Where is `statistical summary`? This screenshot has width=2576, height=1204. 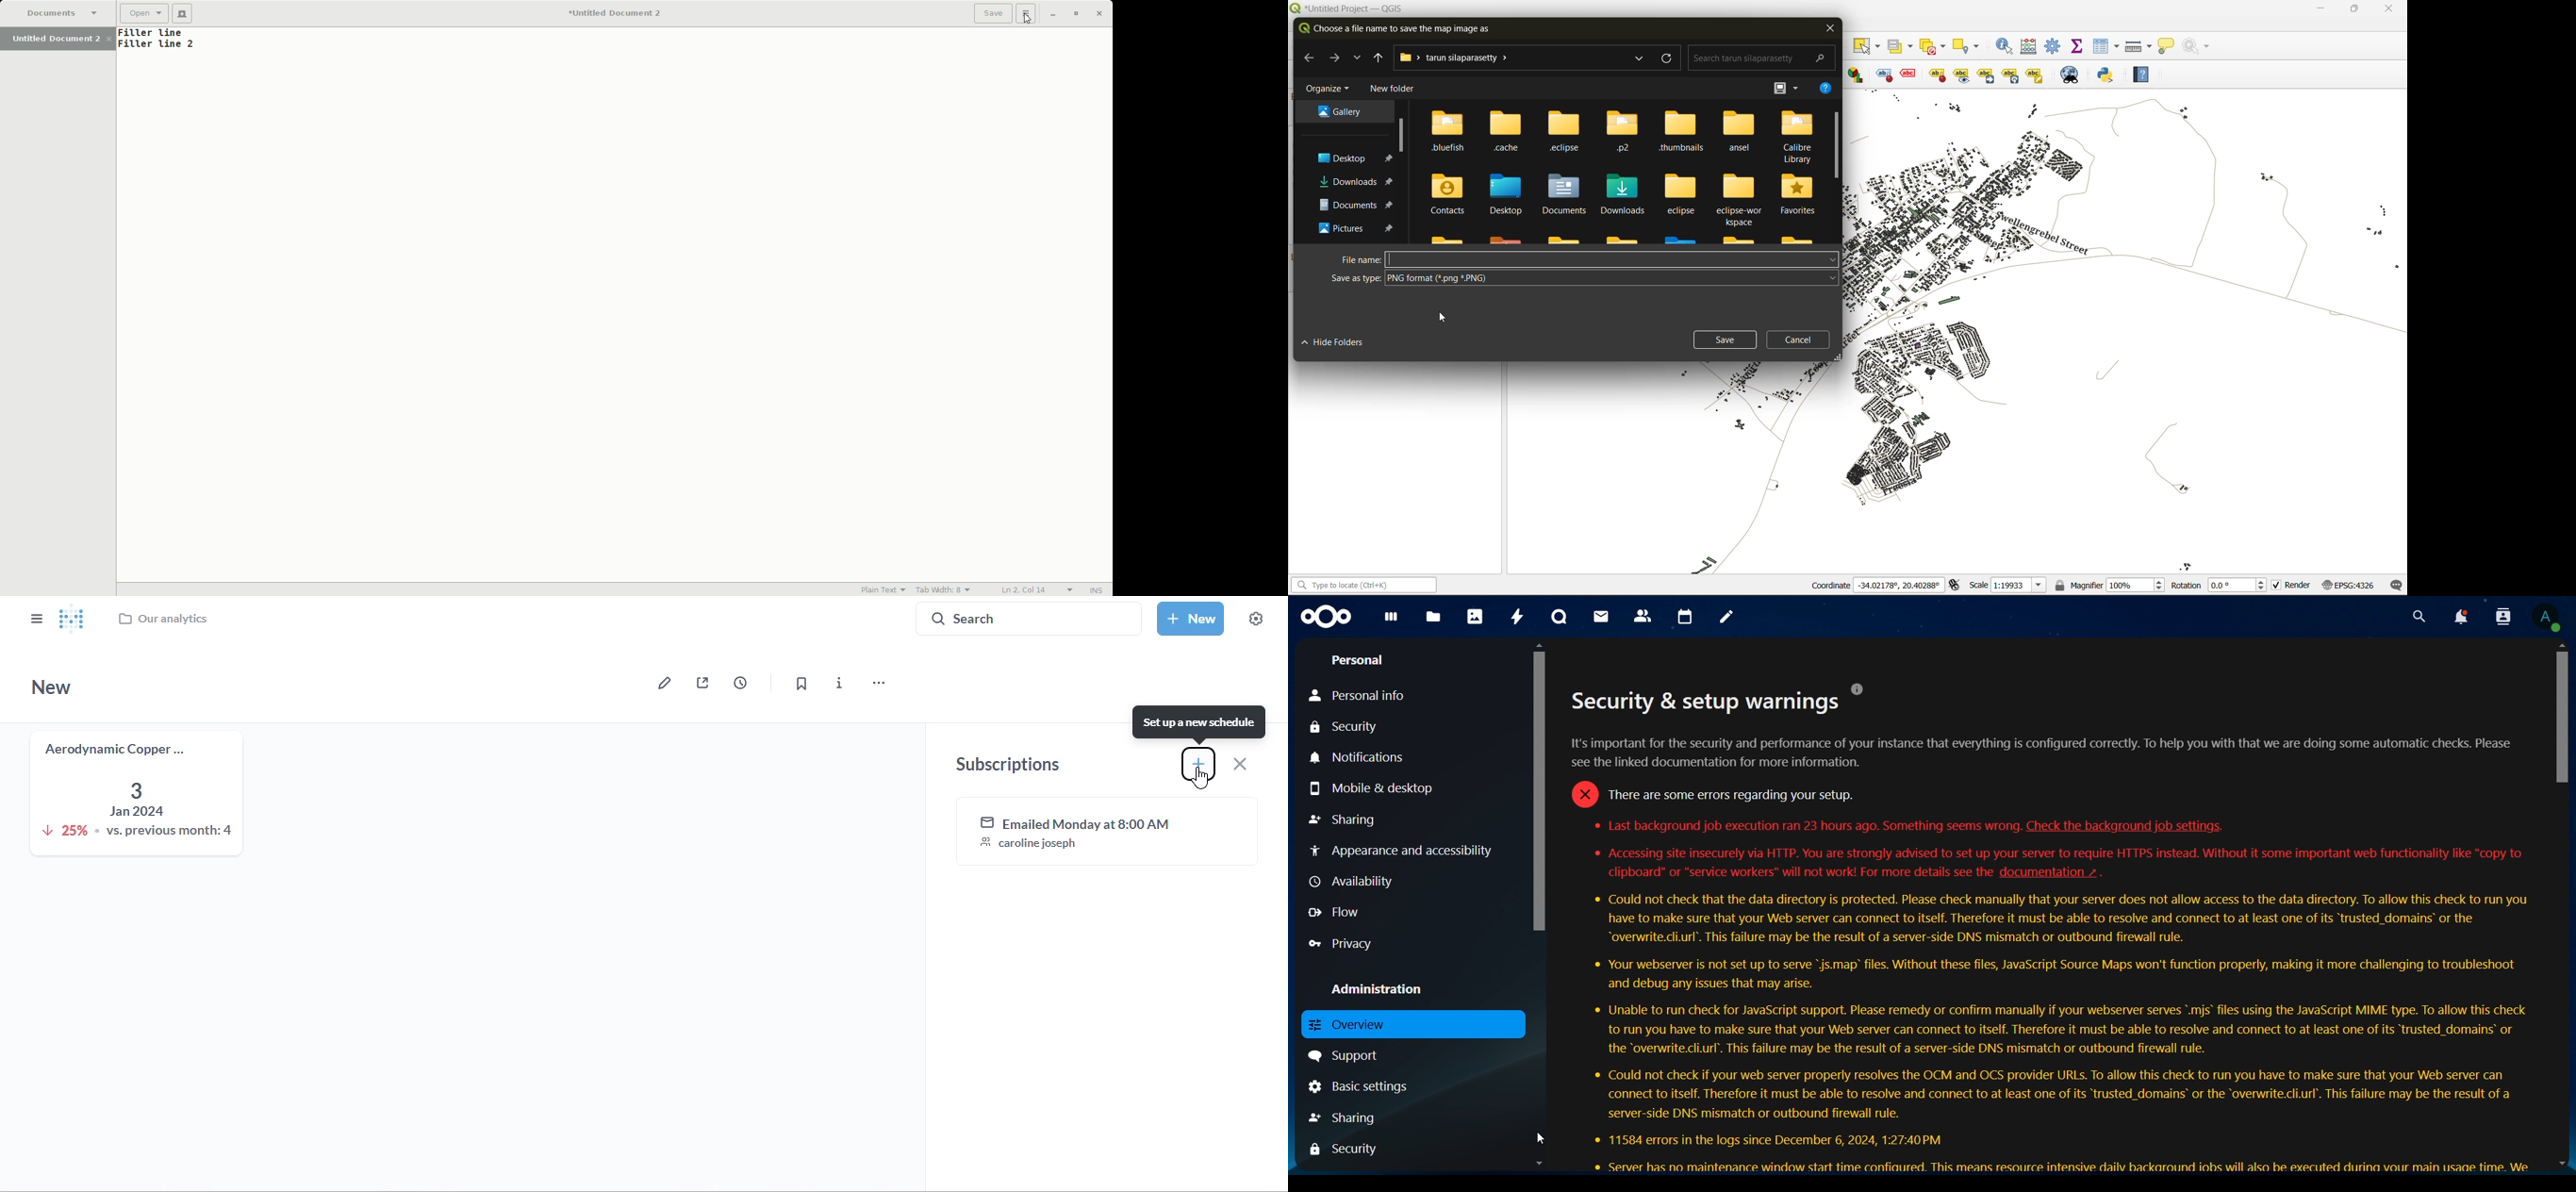
statistical summary is located at coordinates (2077, 47).